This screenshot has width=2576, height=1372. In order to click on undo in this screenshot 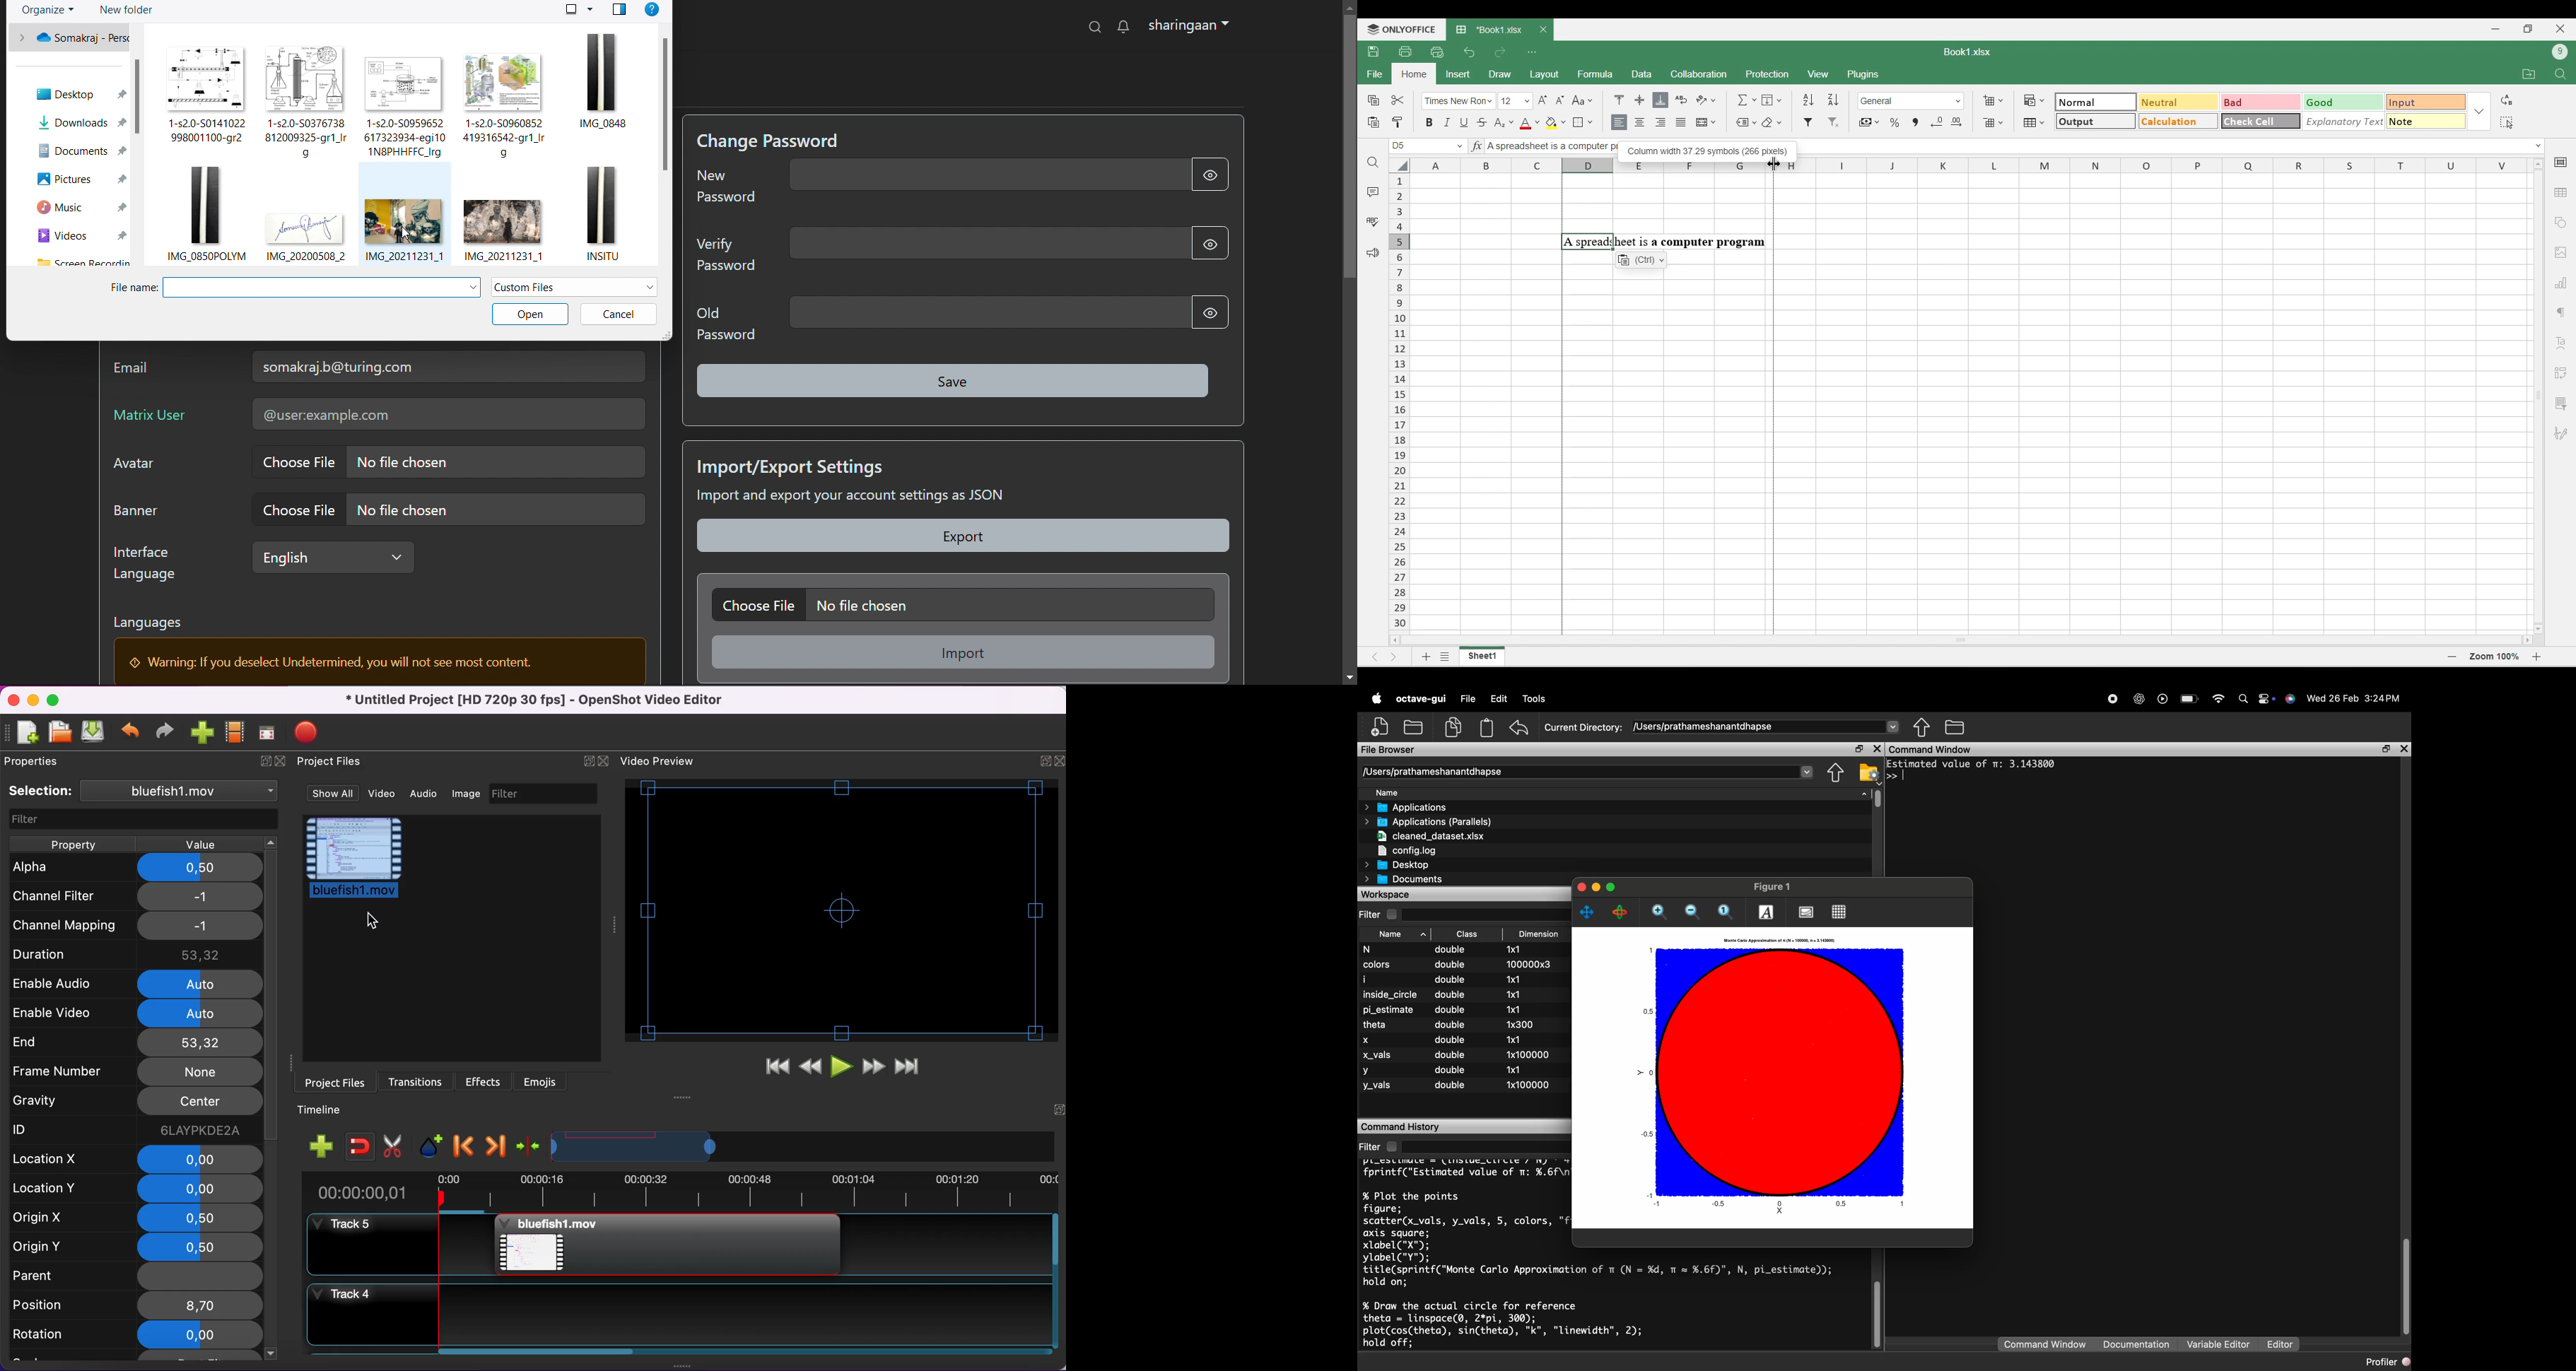, I will do `click(130, 735)`.